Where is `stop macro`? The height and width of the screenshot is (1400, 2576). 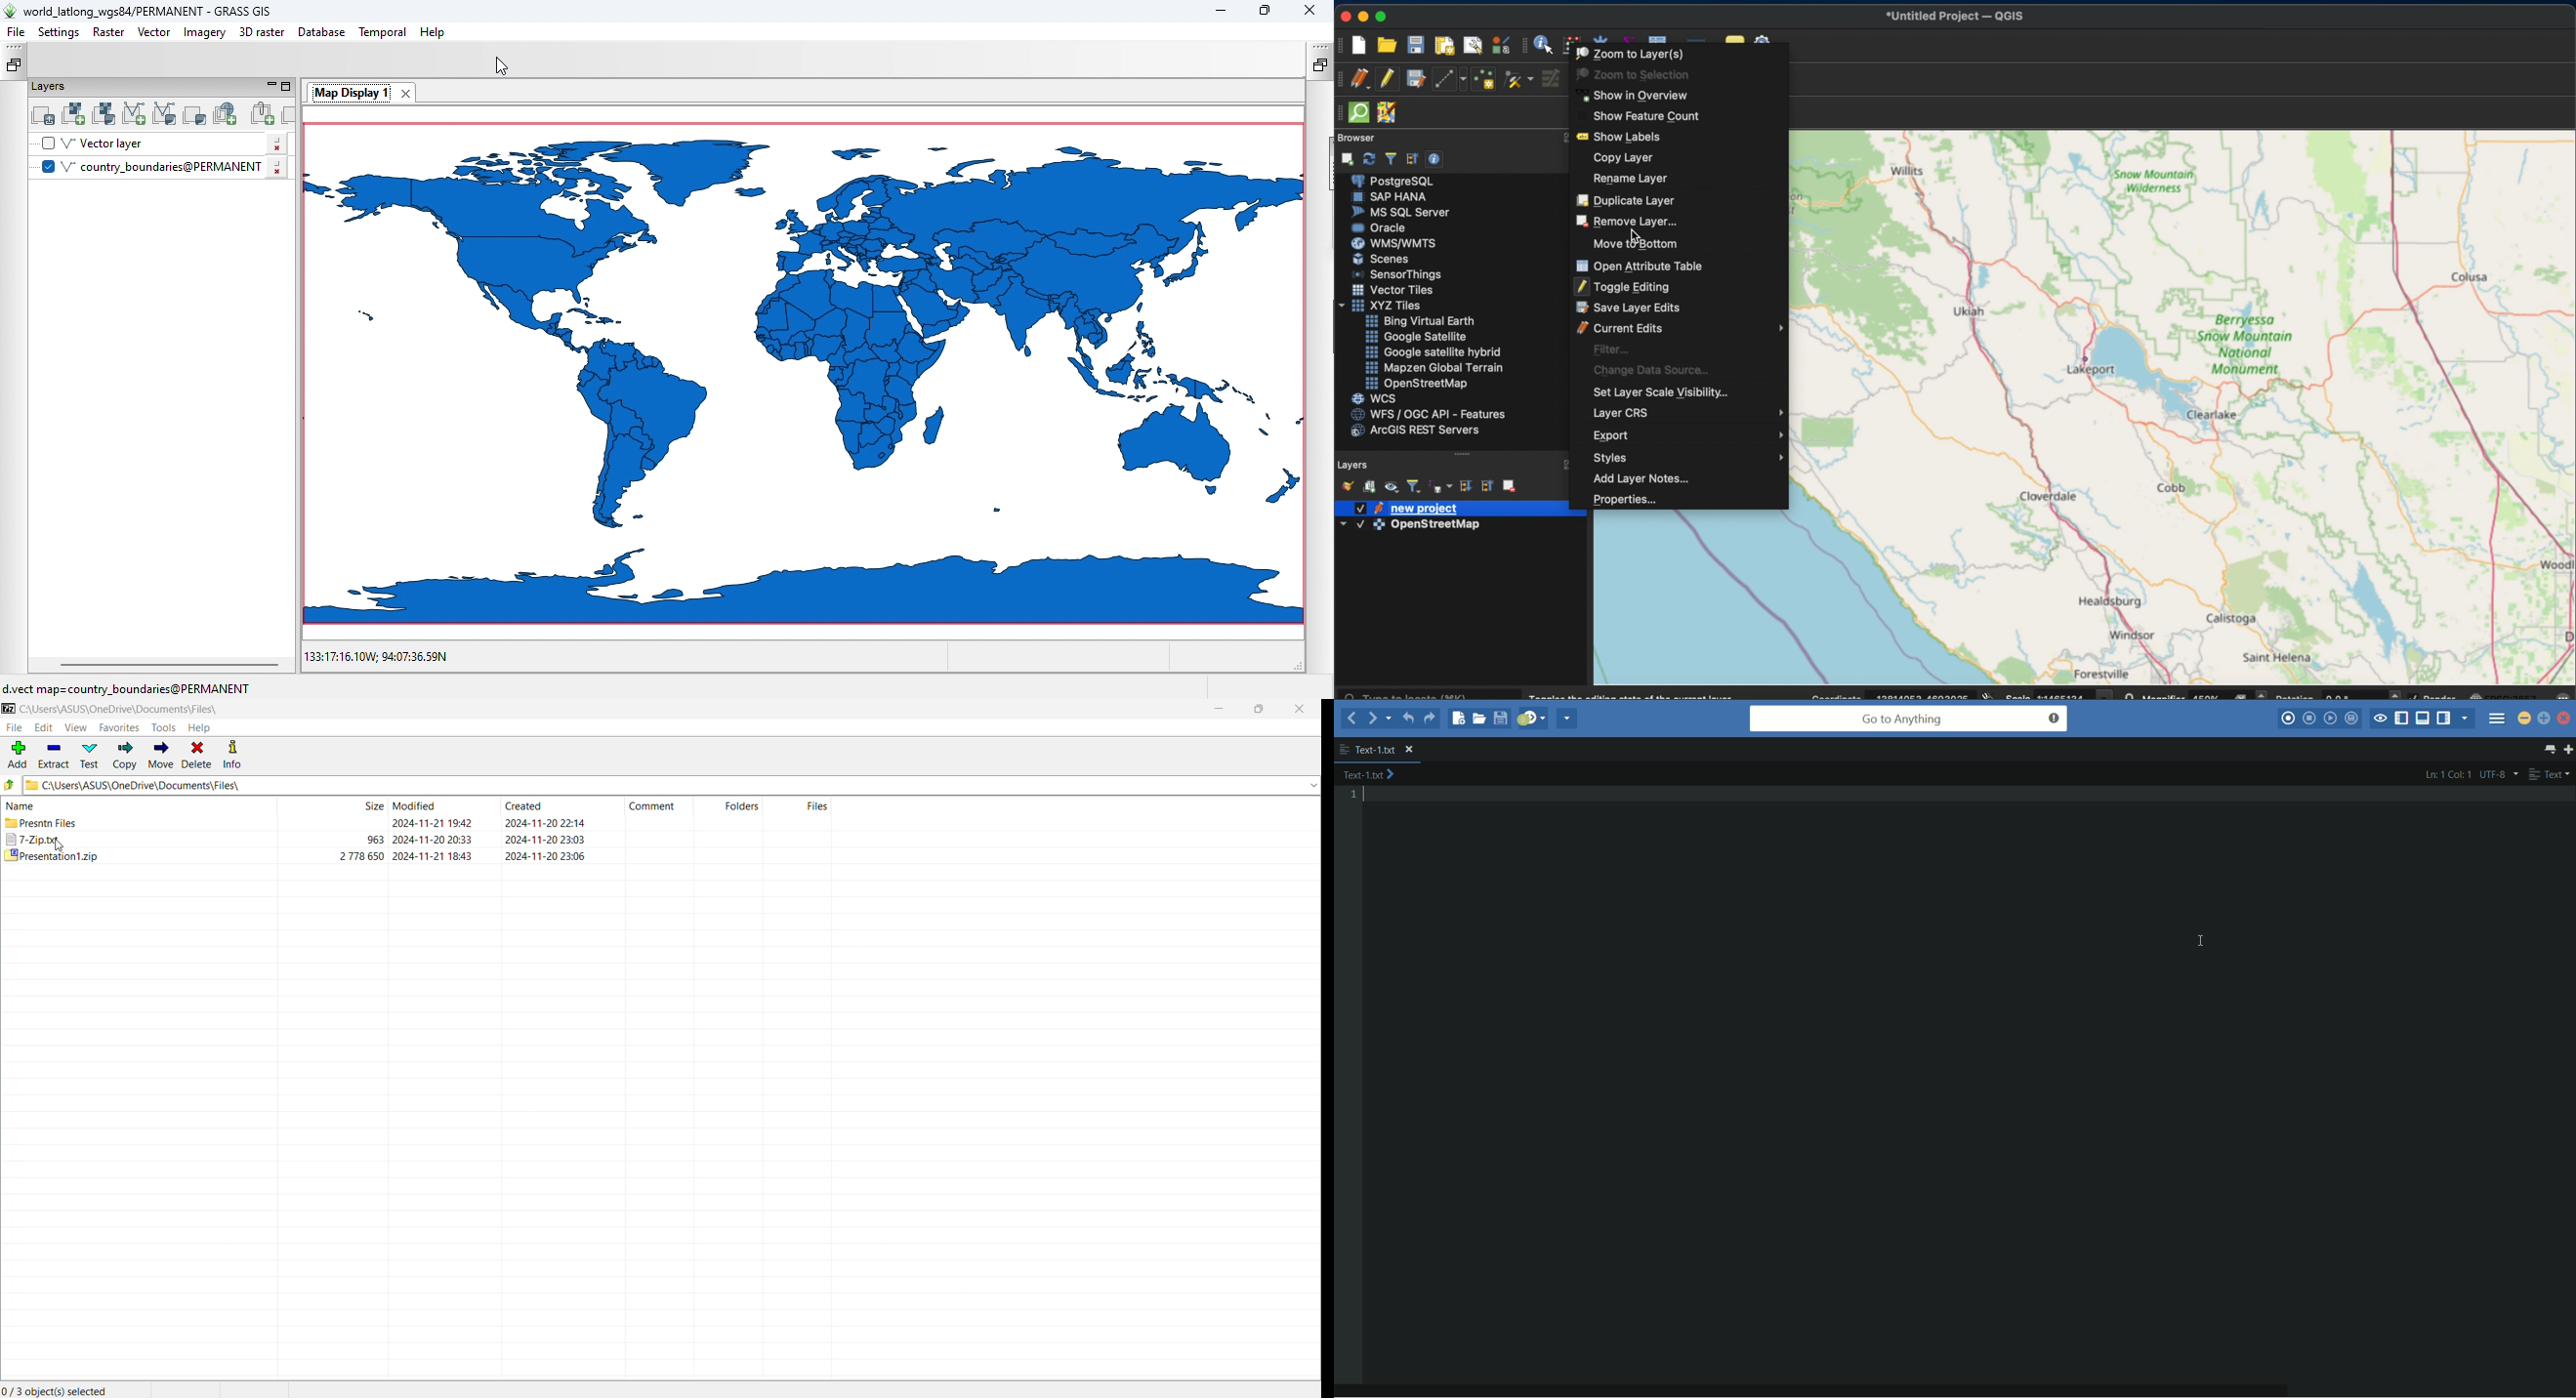
stop macro is located at coordinates (2309, 720).